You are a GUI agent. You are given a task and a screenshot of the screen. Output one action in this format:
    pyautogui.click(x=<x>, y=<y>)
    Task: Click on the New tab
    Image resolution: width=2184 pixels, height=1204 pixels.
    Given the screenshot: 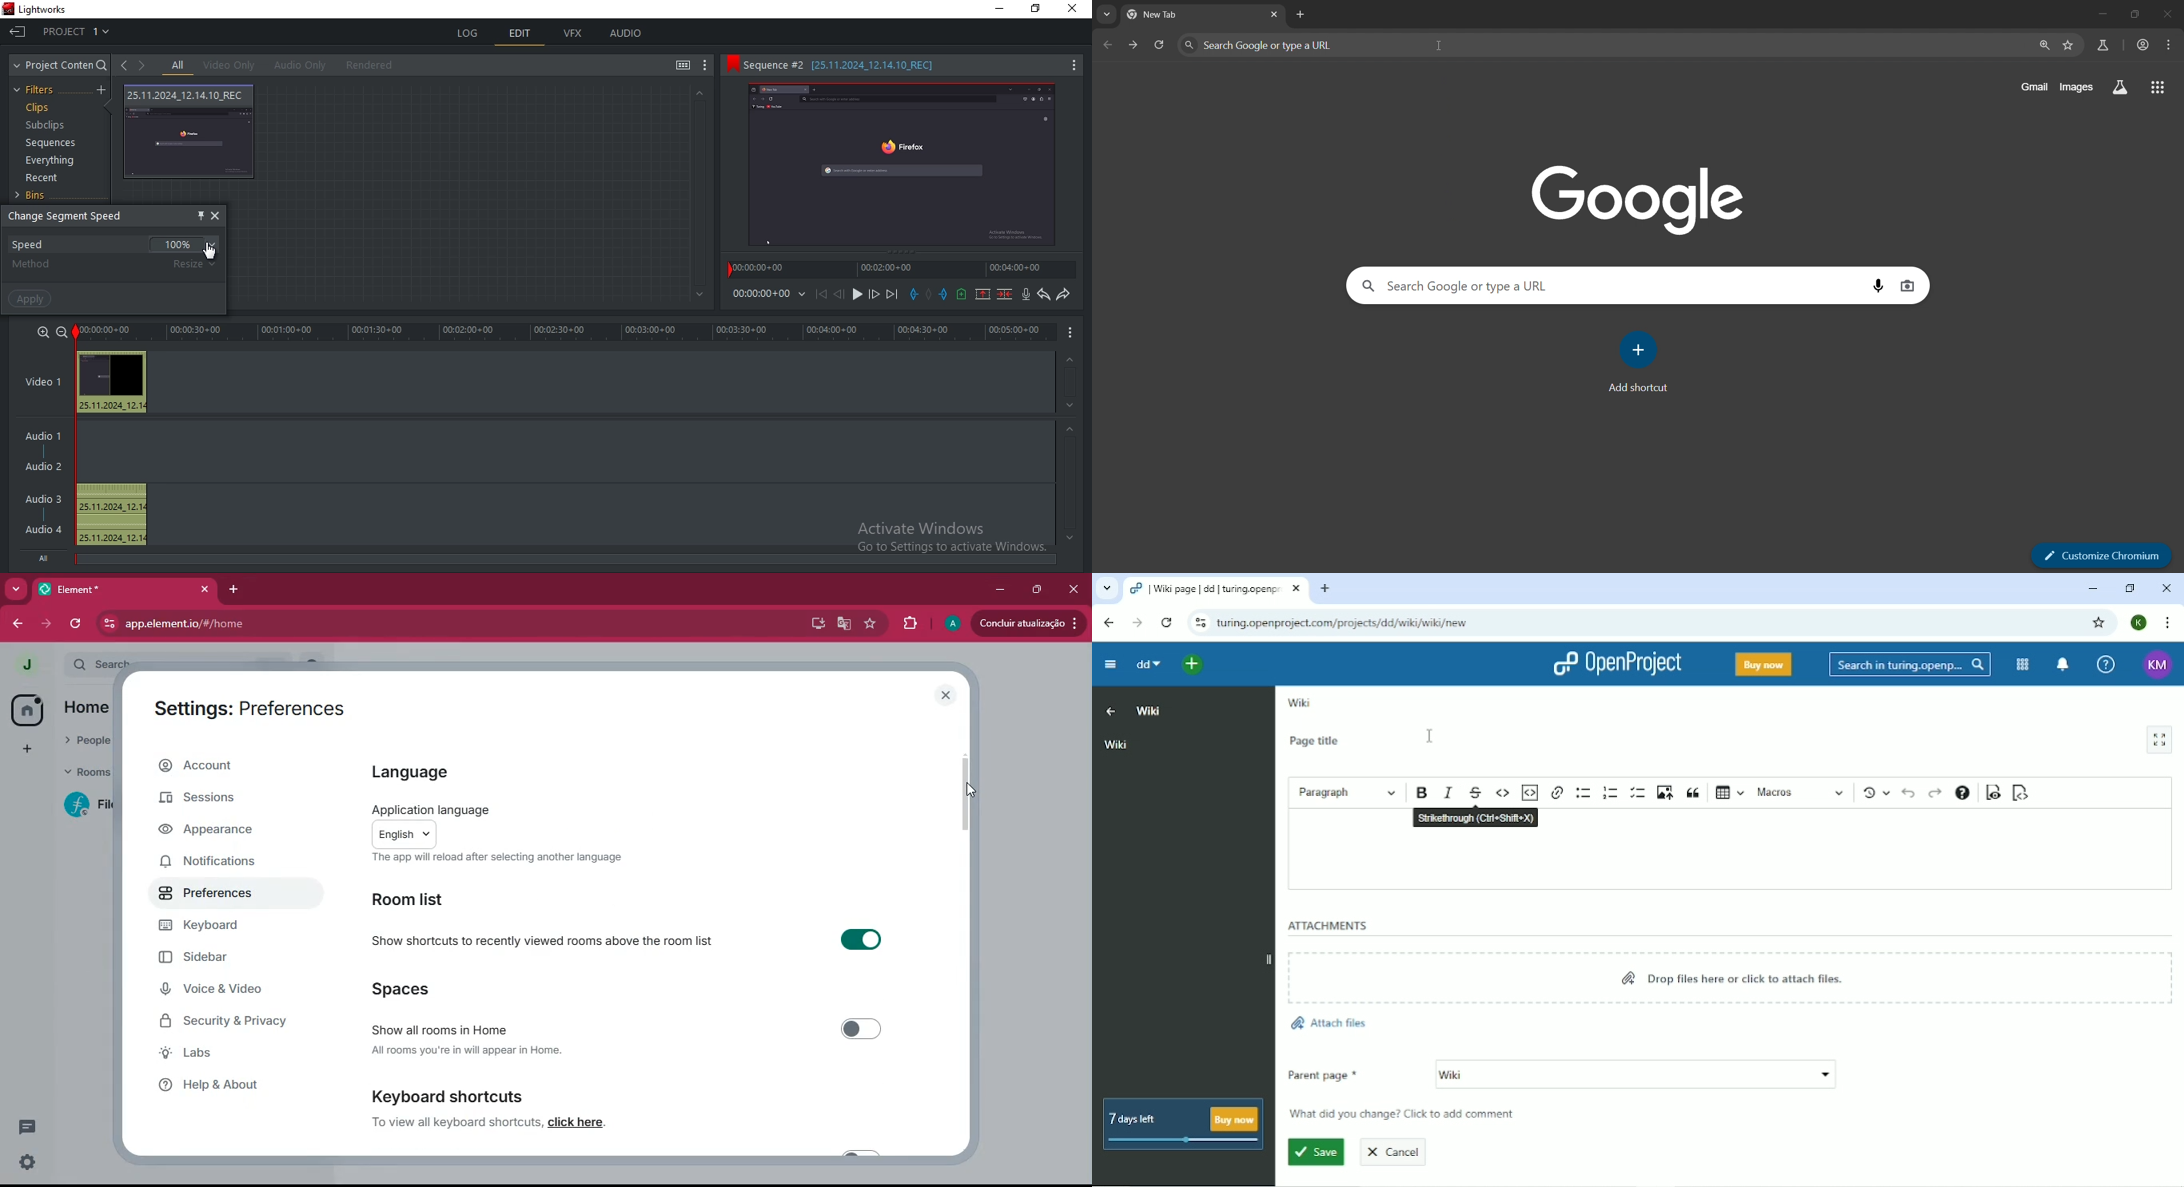 What is the action you would take?
    pyautogui.click(x=1324, y=589)
    